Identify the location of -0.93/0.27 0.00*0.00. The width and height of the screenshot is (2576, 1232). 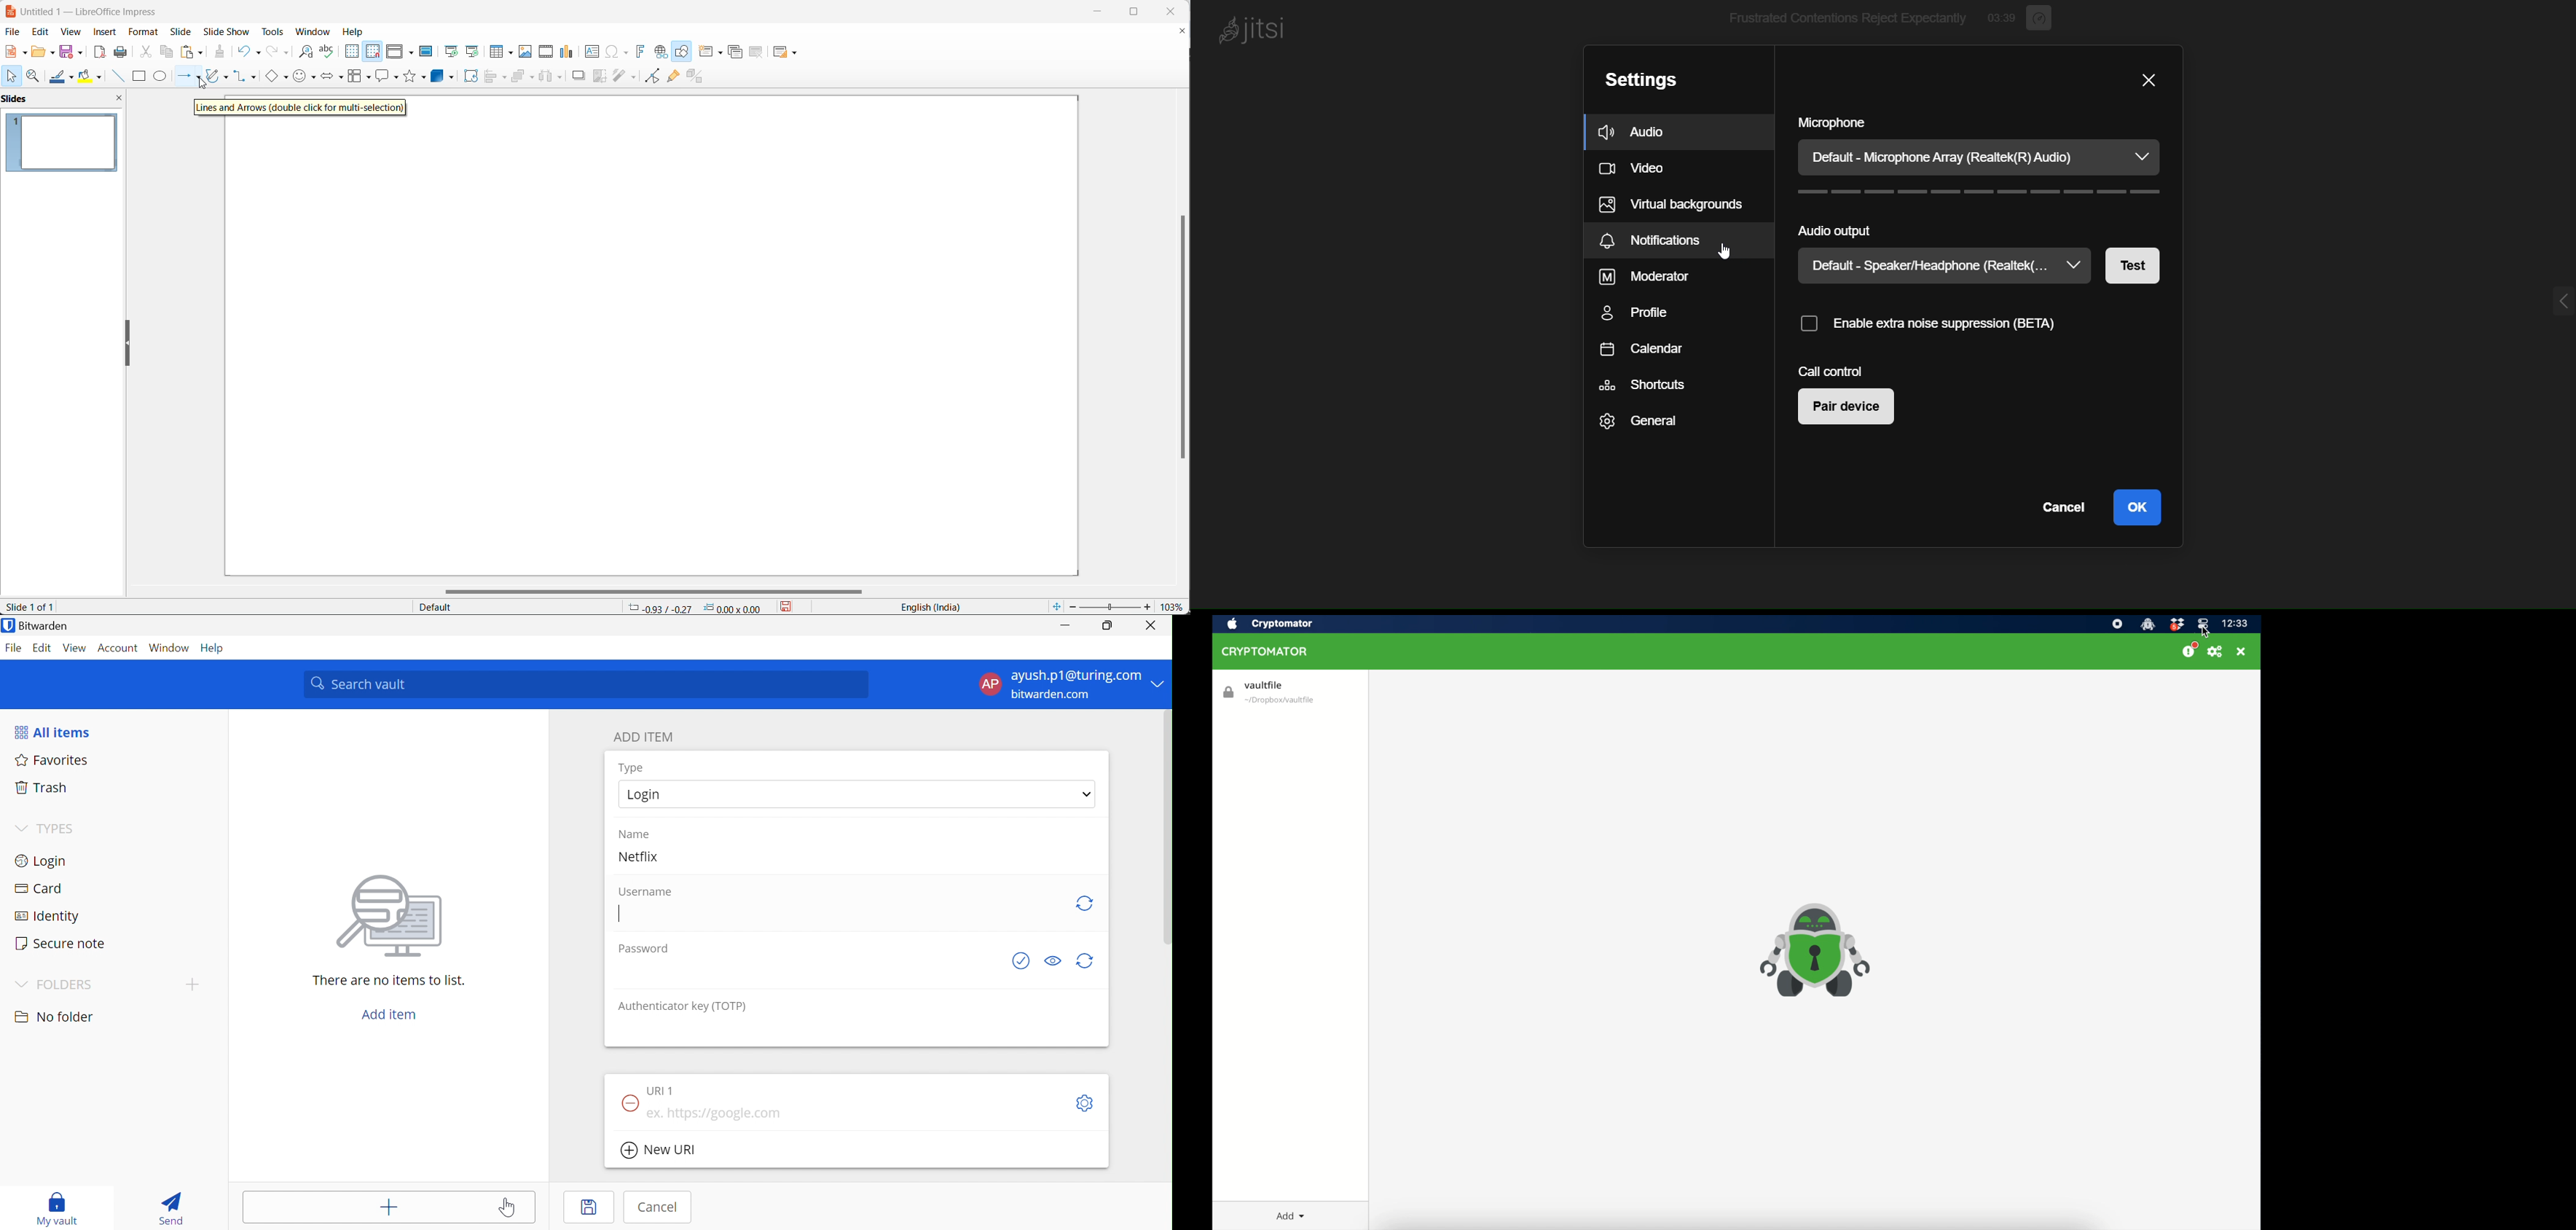
(699, 607).